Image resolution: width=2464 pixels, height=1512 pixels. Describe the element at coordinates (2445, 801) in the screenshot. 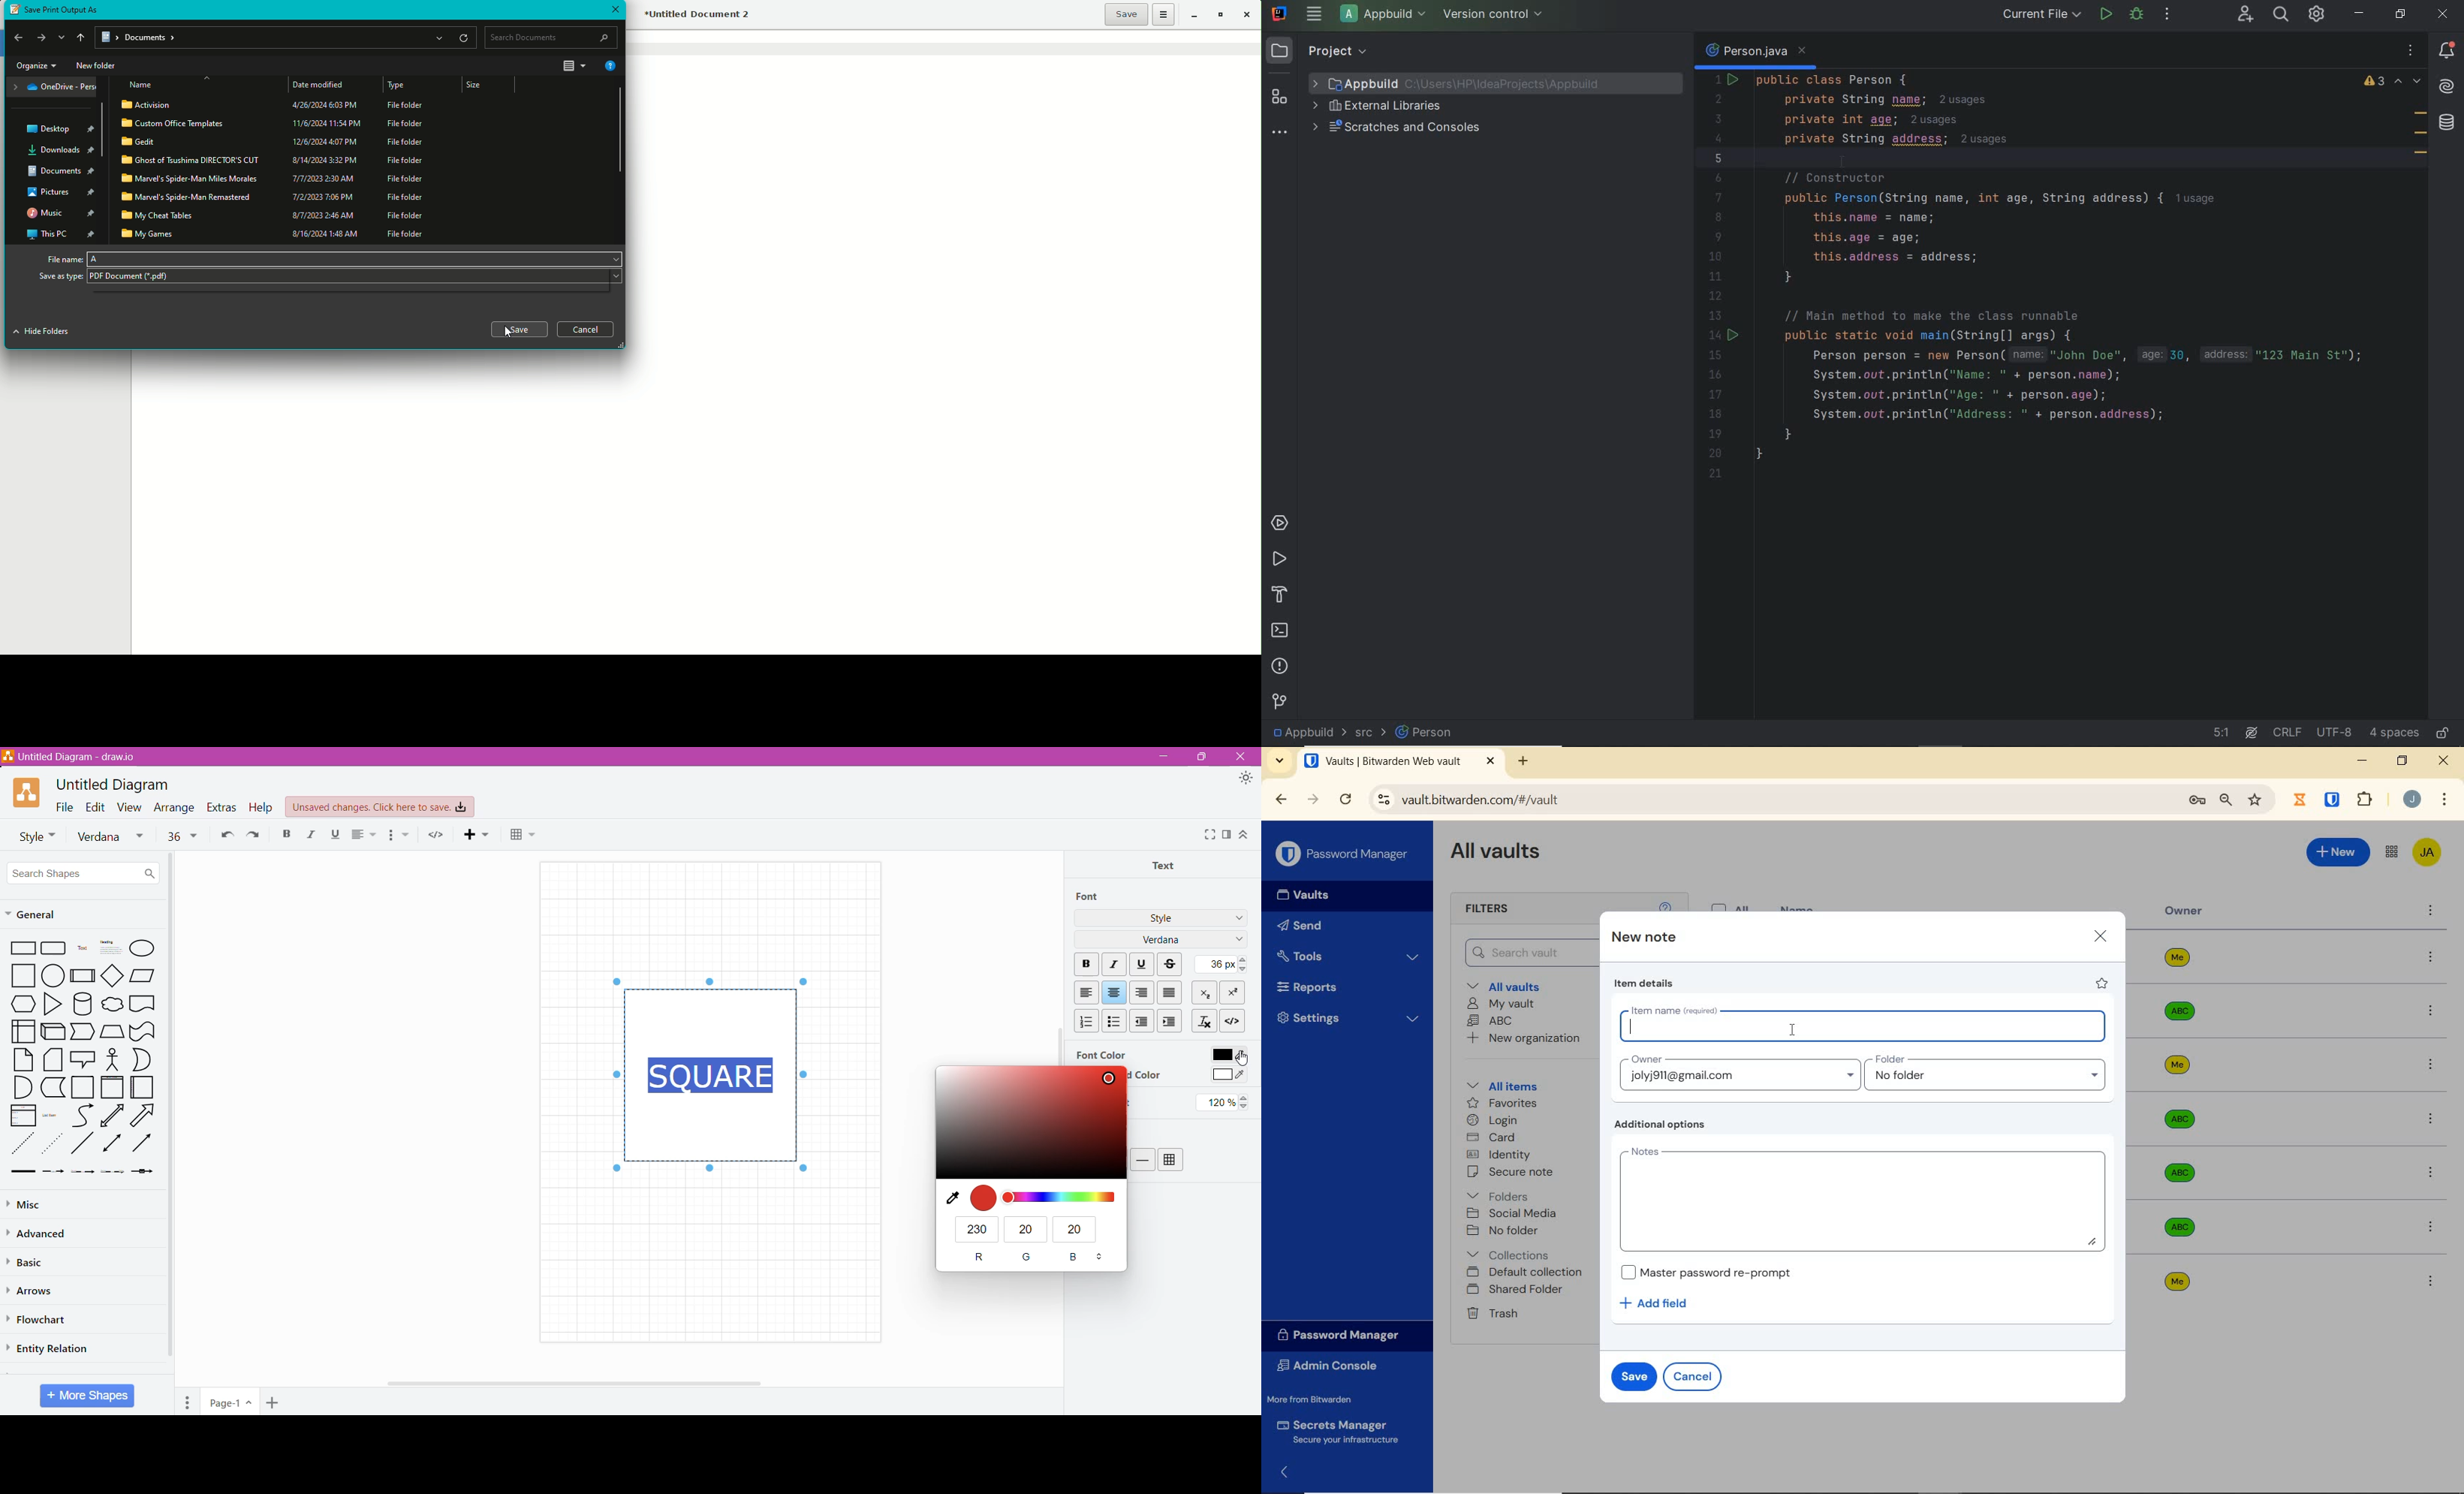

I see `customize Google chrome` at that location.